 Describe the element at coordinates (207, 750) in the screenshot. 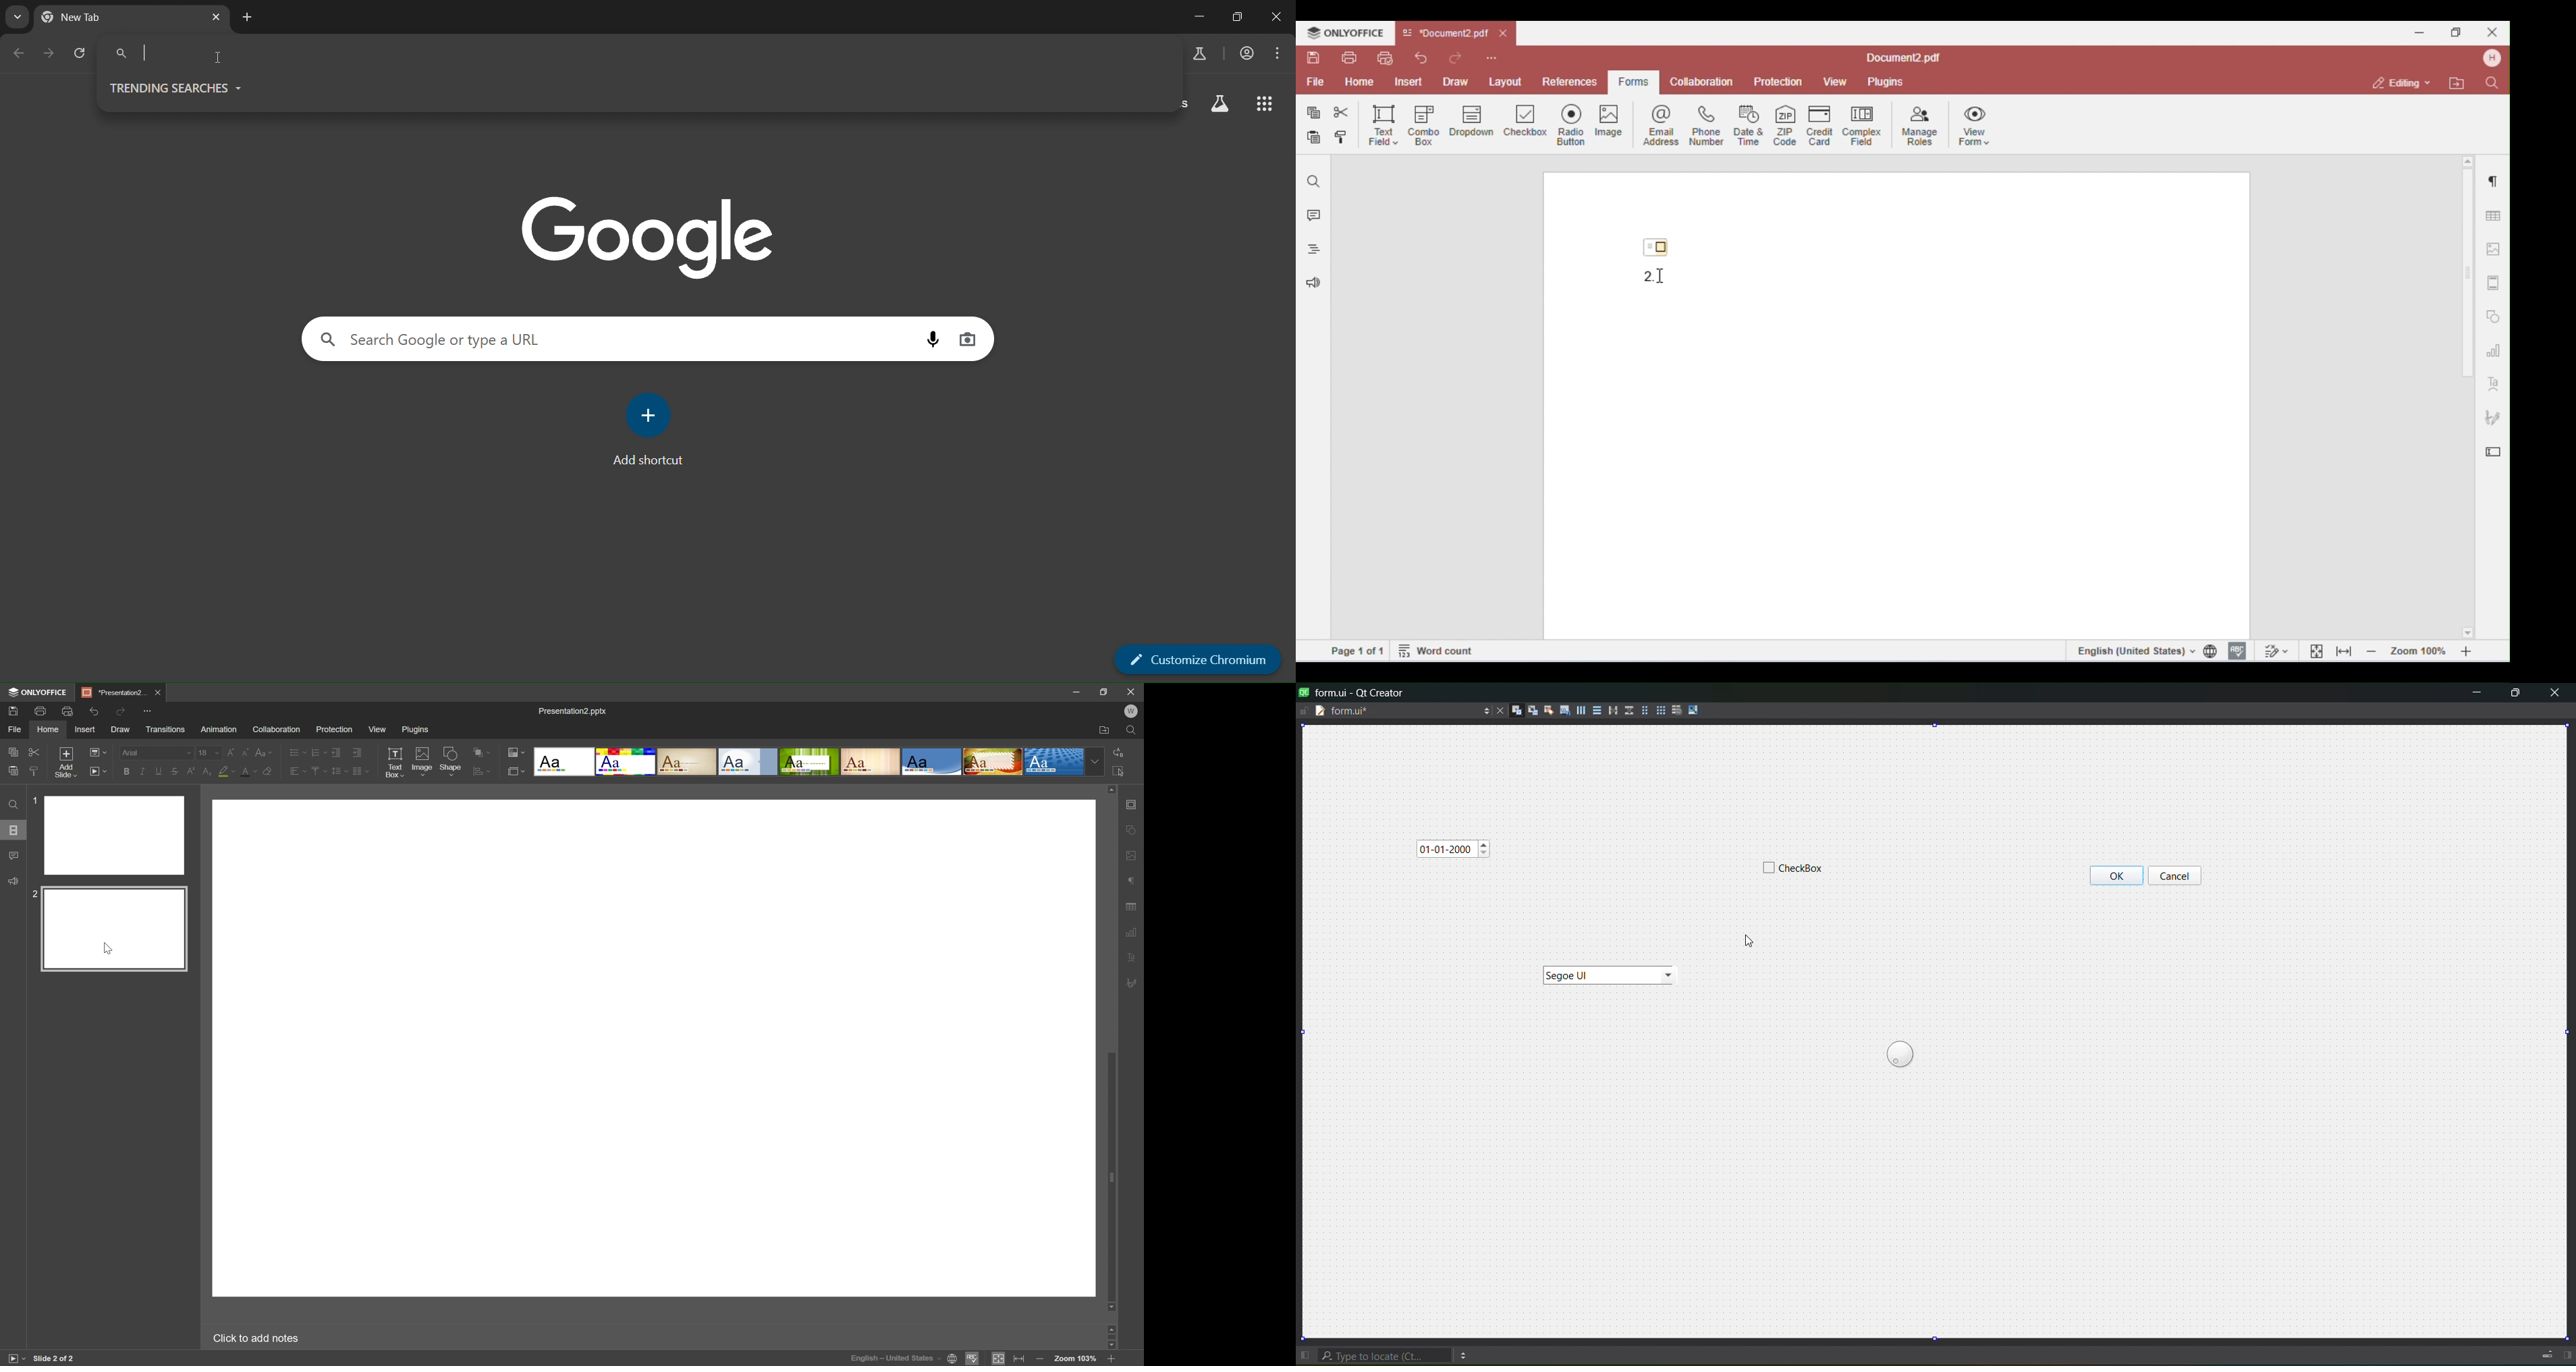

I see `18` at that location.